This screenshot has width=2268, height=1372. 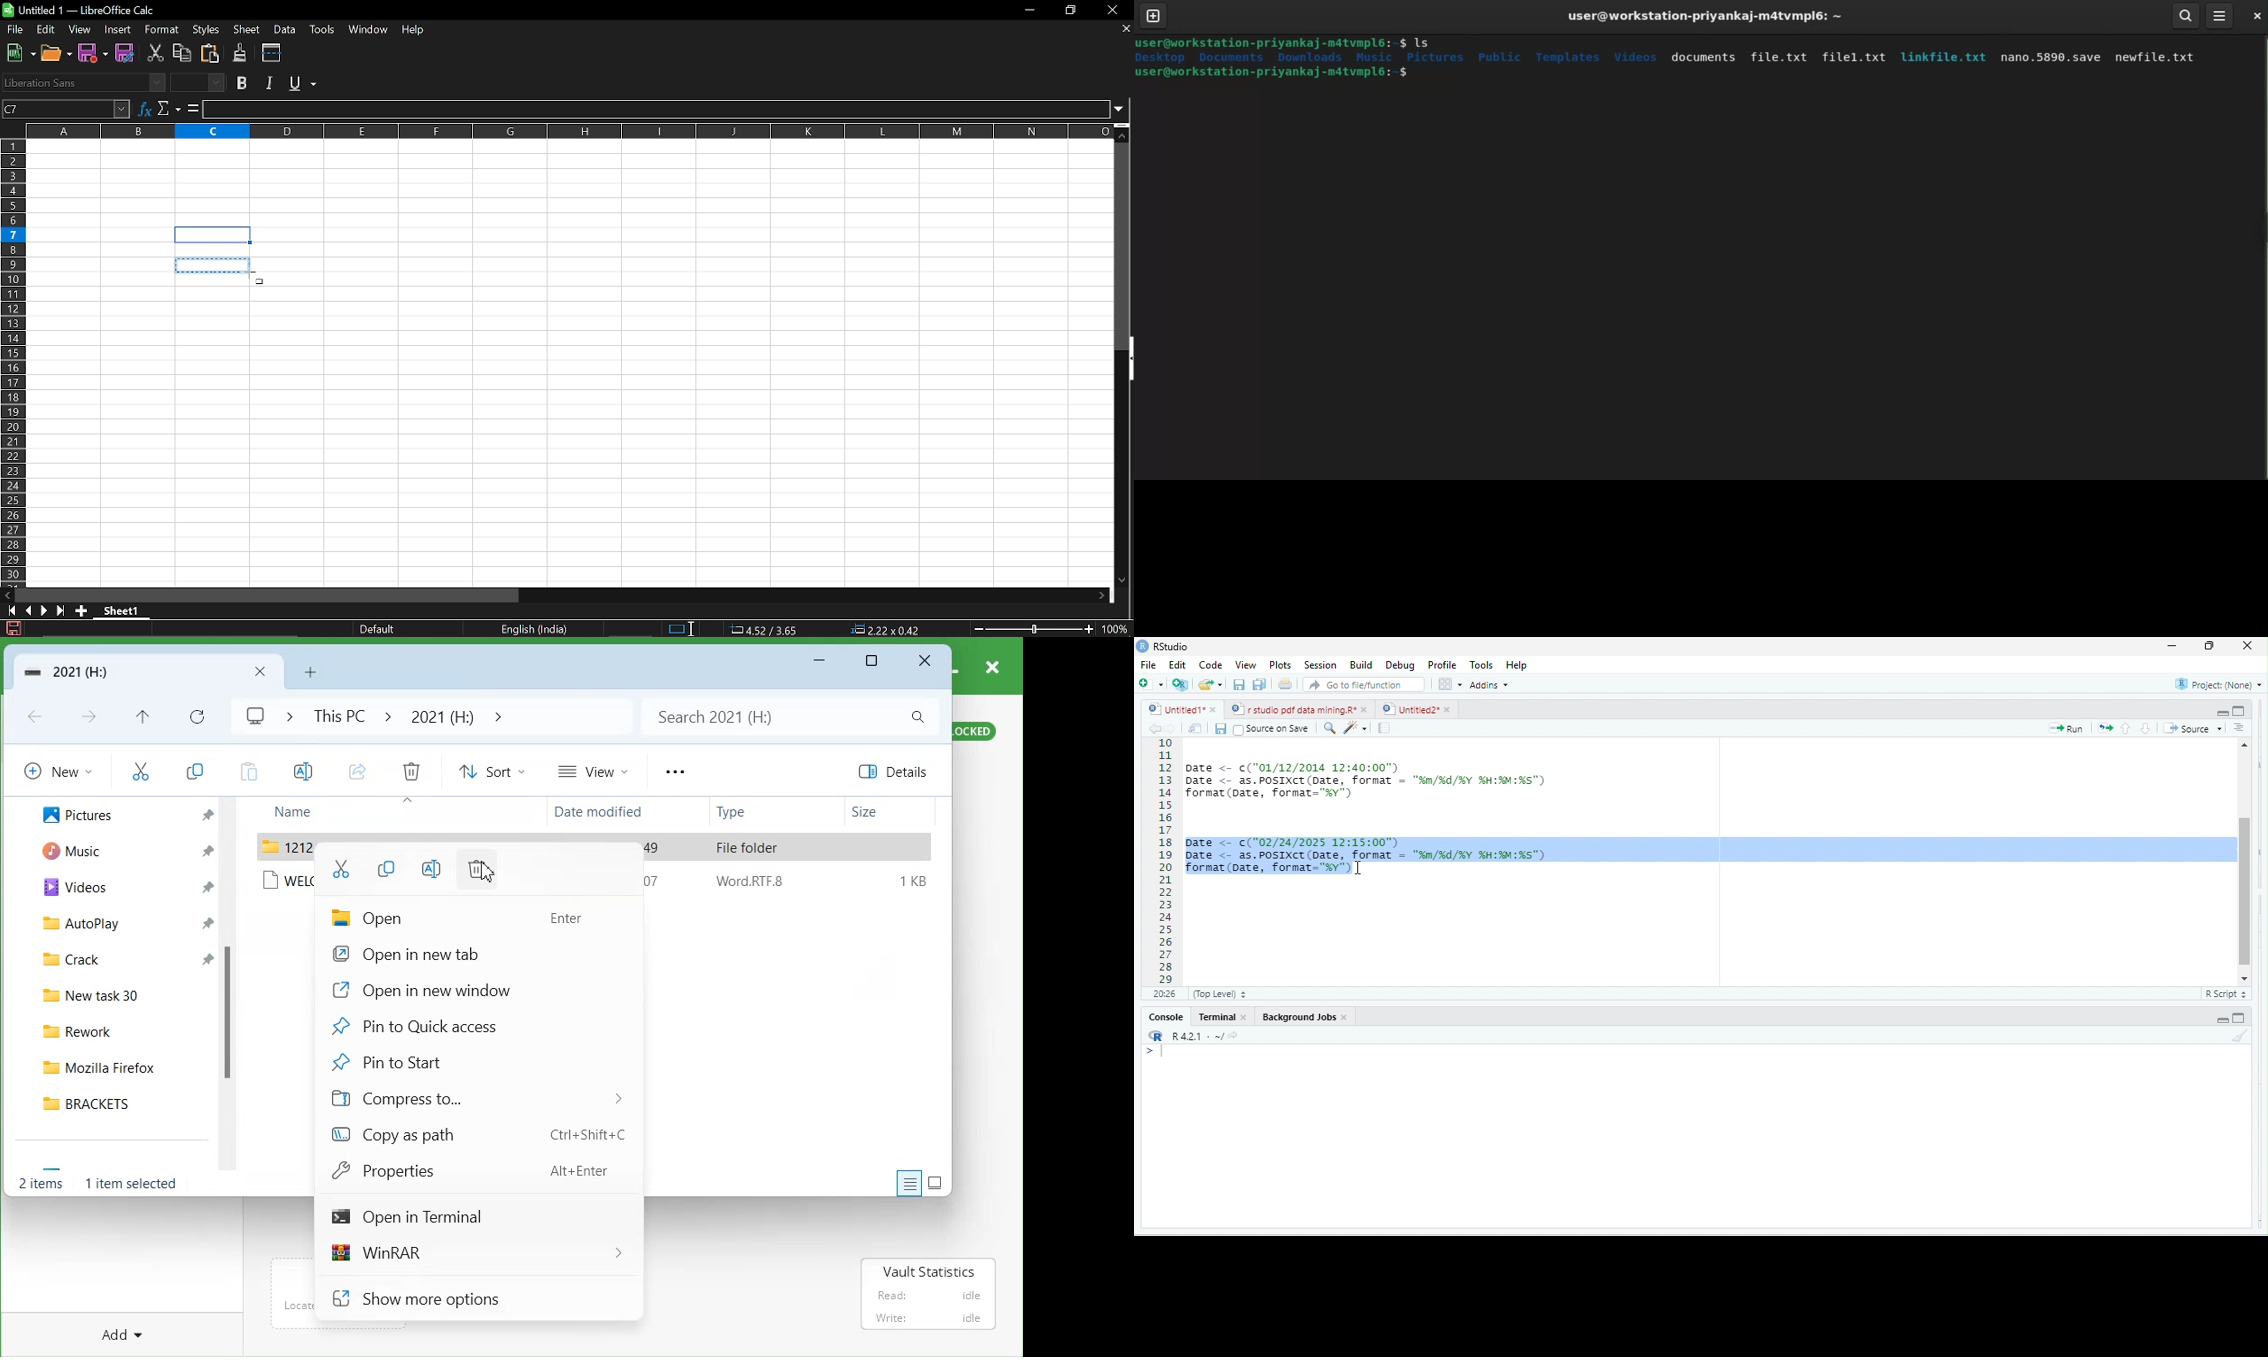 I want to click on Date <- ("01/12/2014 12:40:00")

Date <- as.POSIXCT (Date, format = "%m/%d/XY XH:%M:%s")
format (pate, format="%v")

| 1, so click(x=1465, y=779).